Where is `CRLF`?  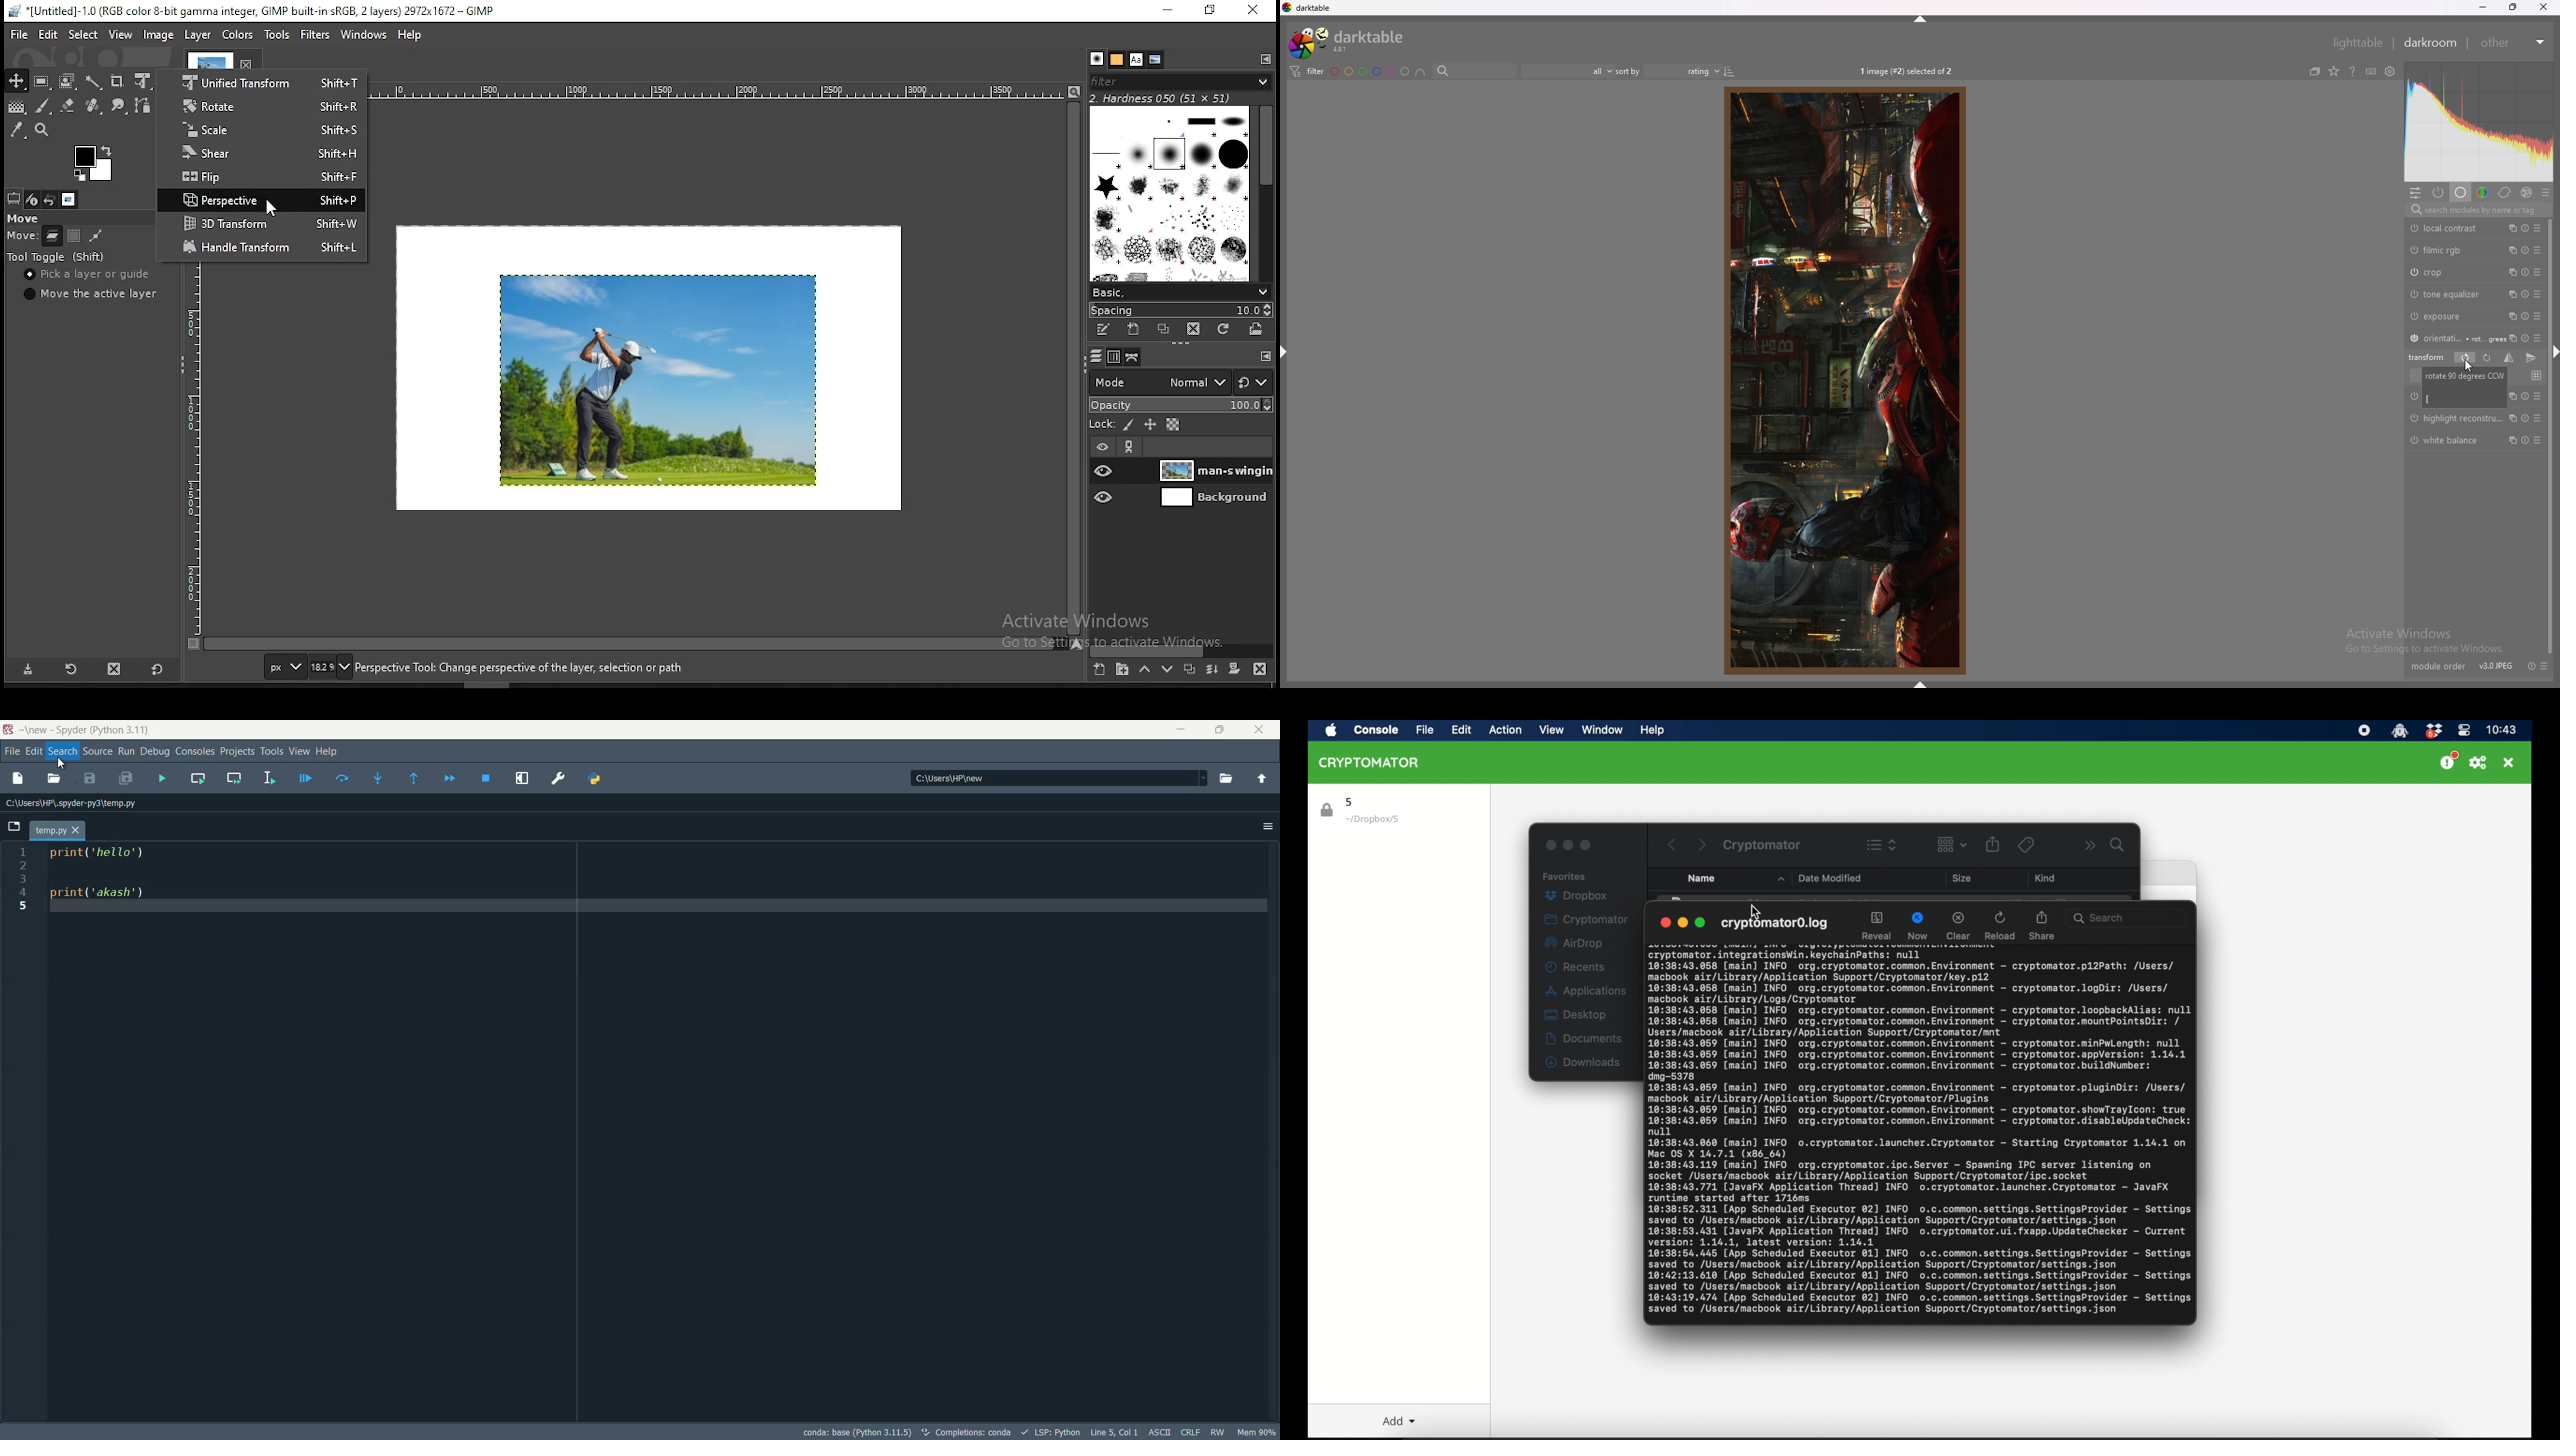 CRLF is located at coordinates (1191, 1432).